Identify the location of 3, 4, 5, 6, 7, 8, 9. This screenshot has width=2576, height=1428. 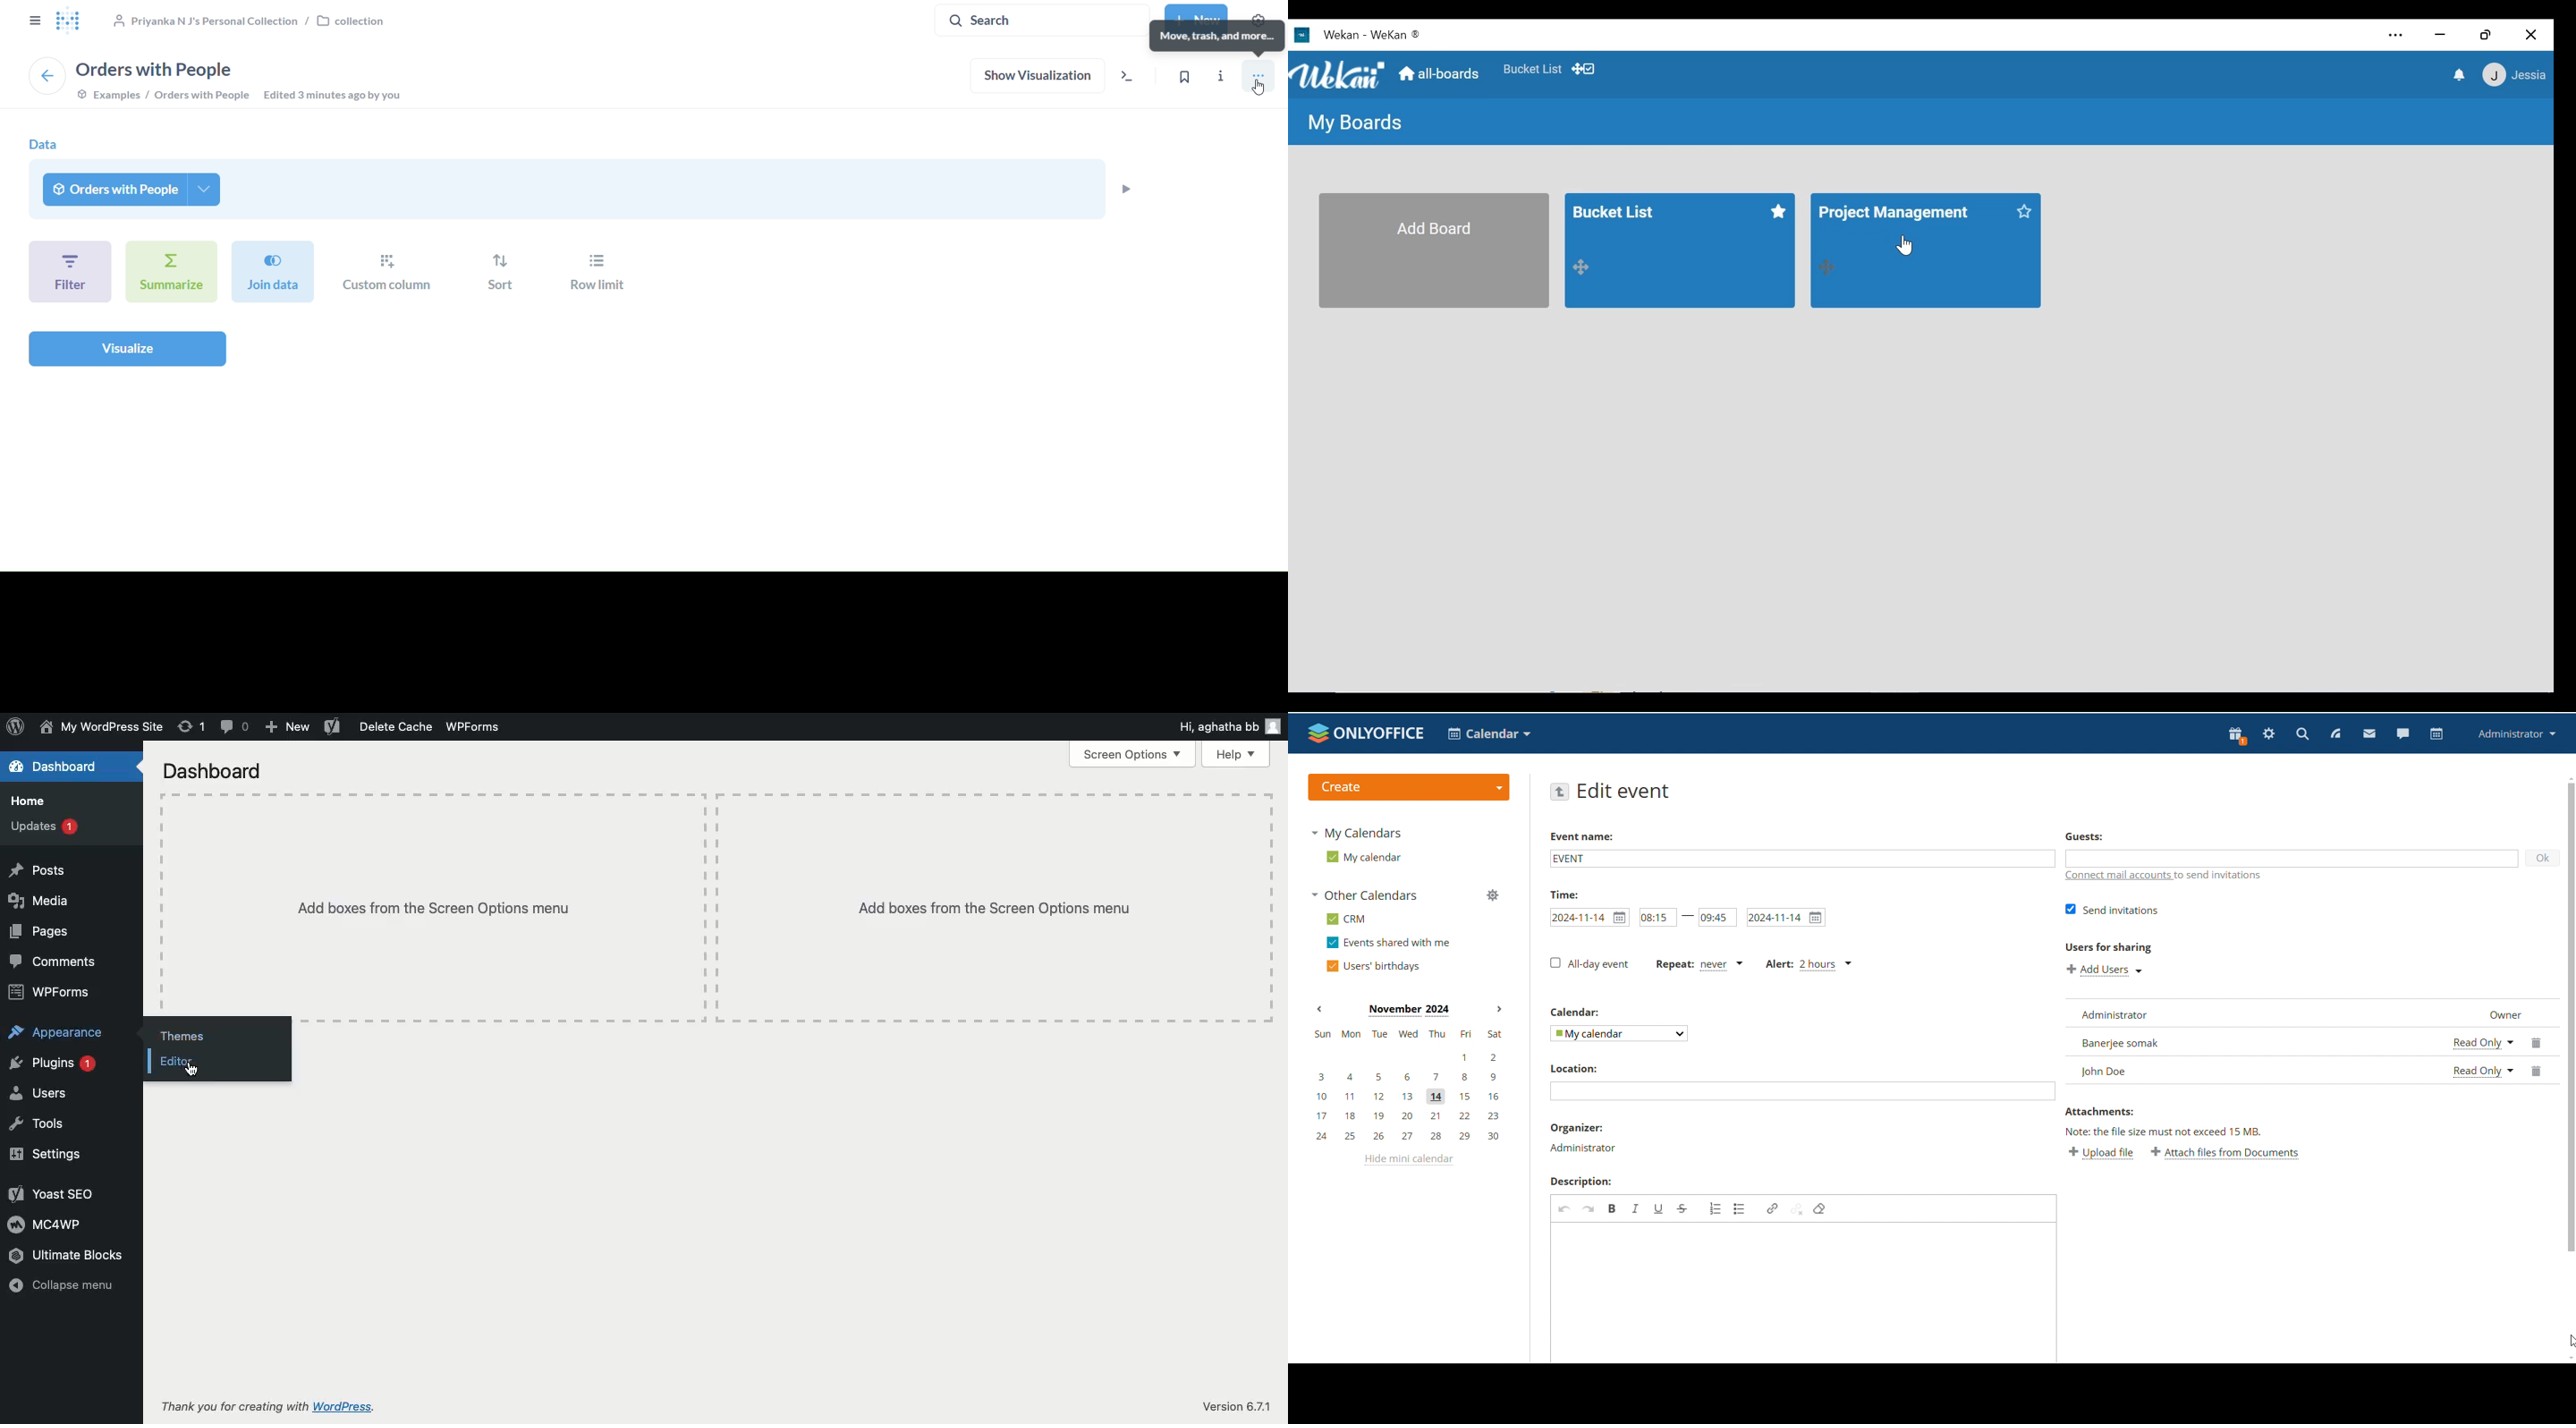
(1406, 1078).